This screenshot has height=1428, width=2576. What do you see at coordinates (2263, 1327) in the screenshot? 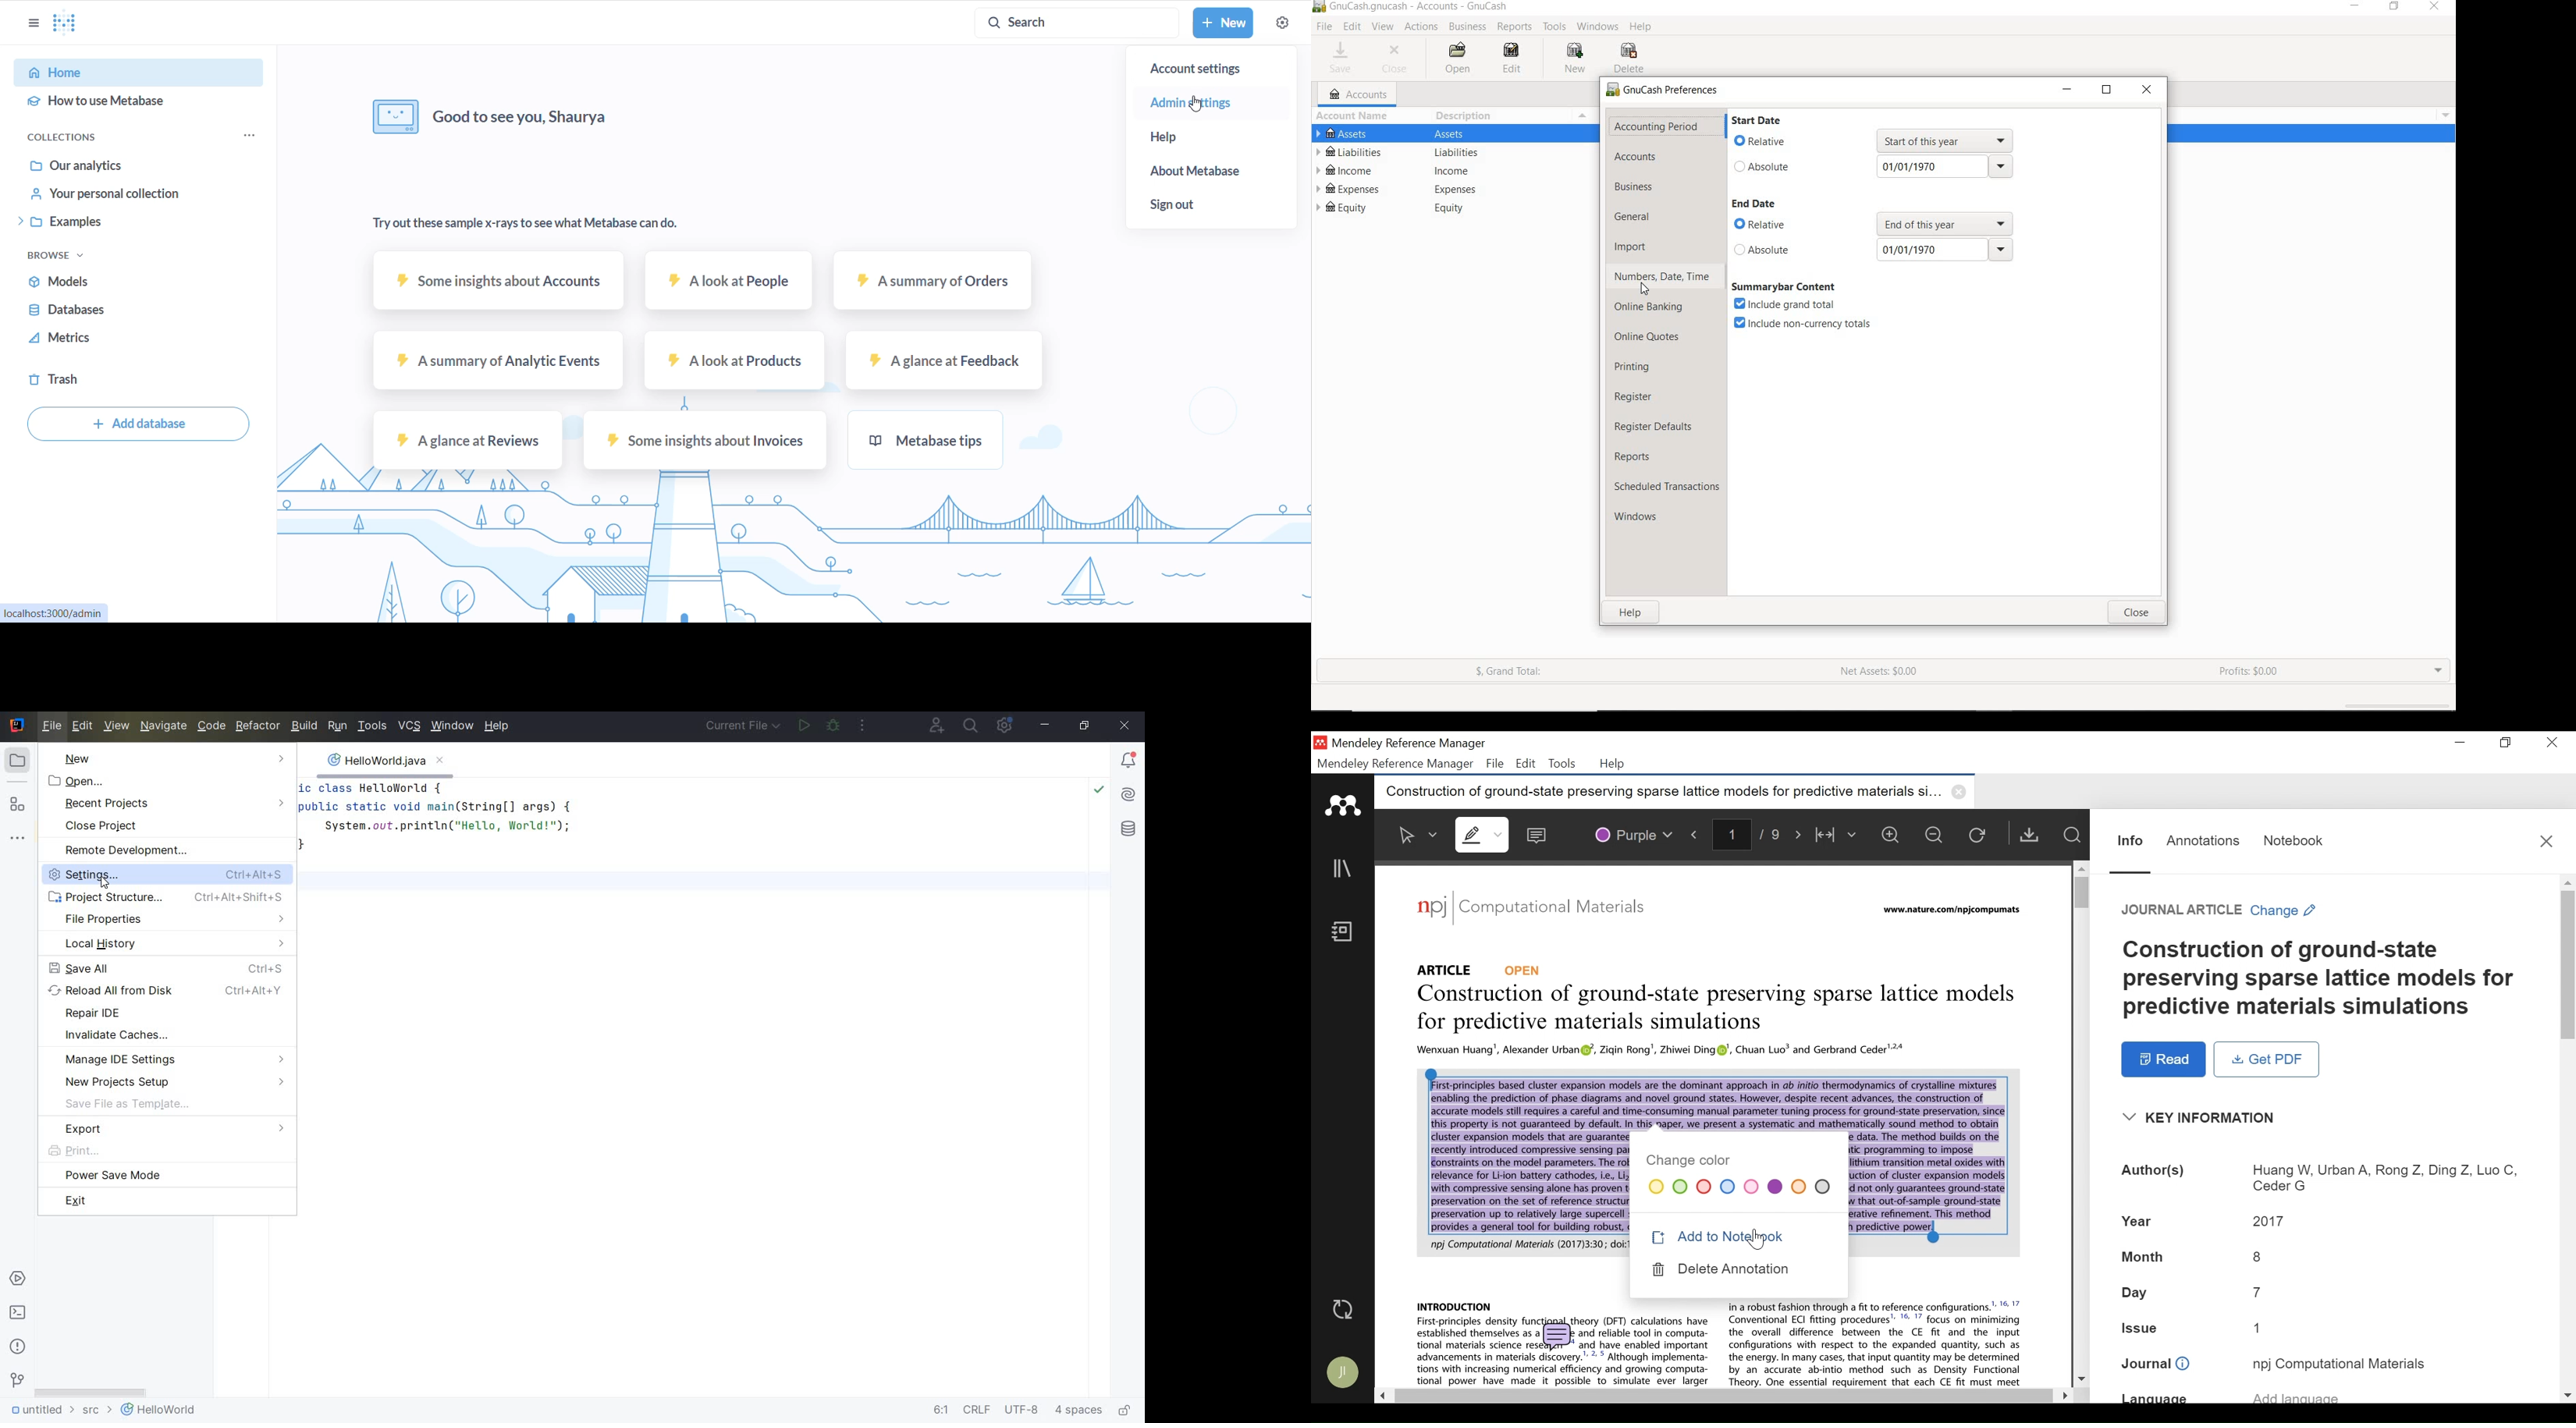
I see `Issue` at bounding box center [2263, 1327].